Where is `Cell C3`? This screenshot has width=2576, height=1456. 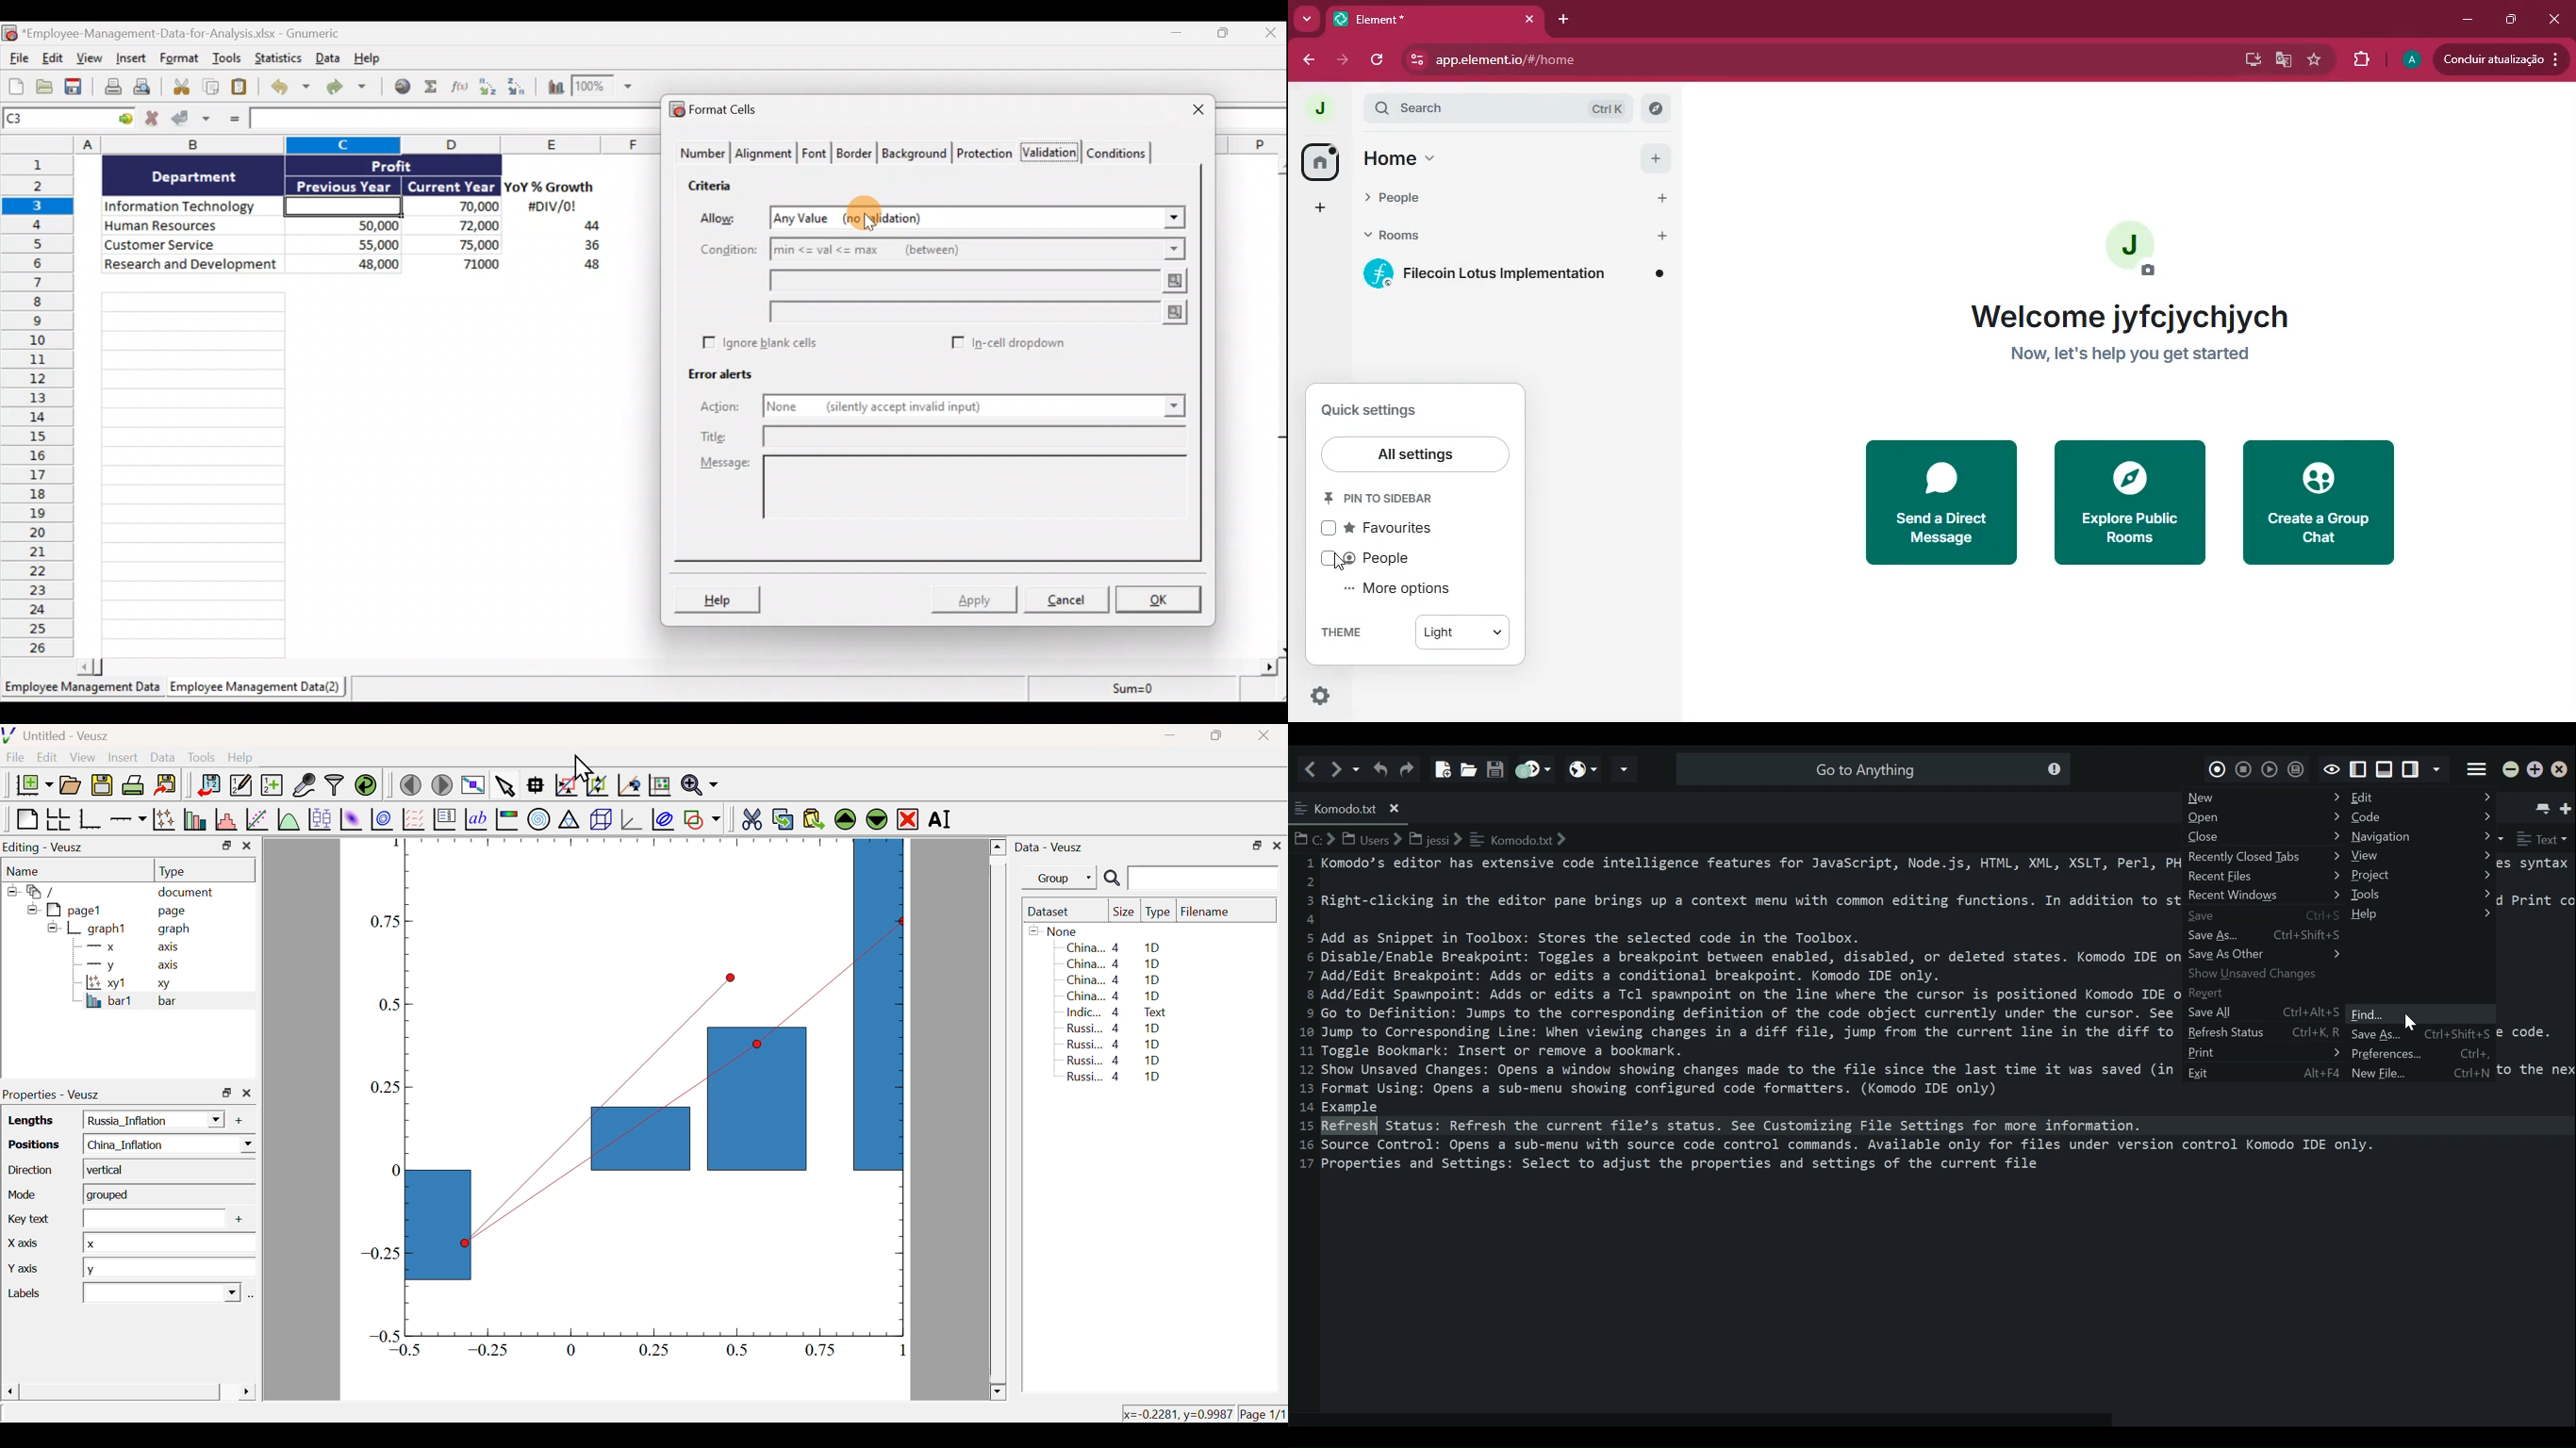
Cell C3 is located at coordinates (339, 204).